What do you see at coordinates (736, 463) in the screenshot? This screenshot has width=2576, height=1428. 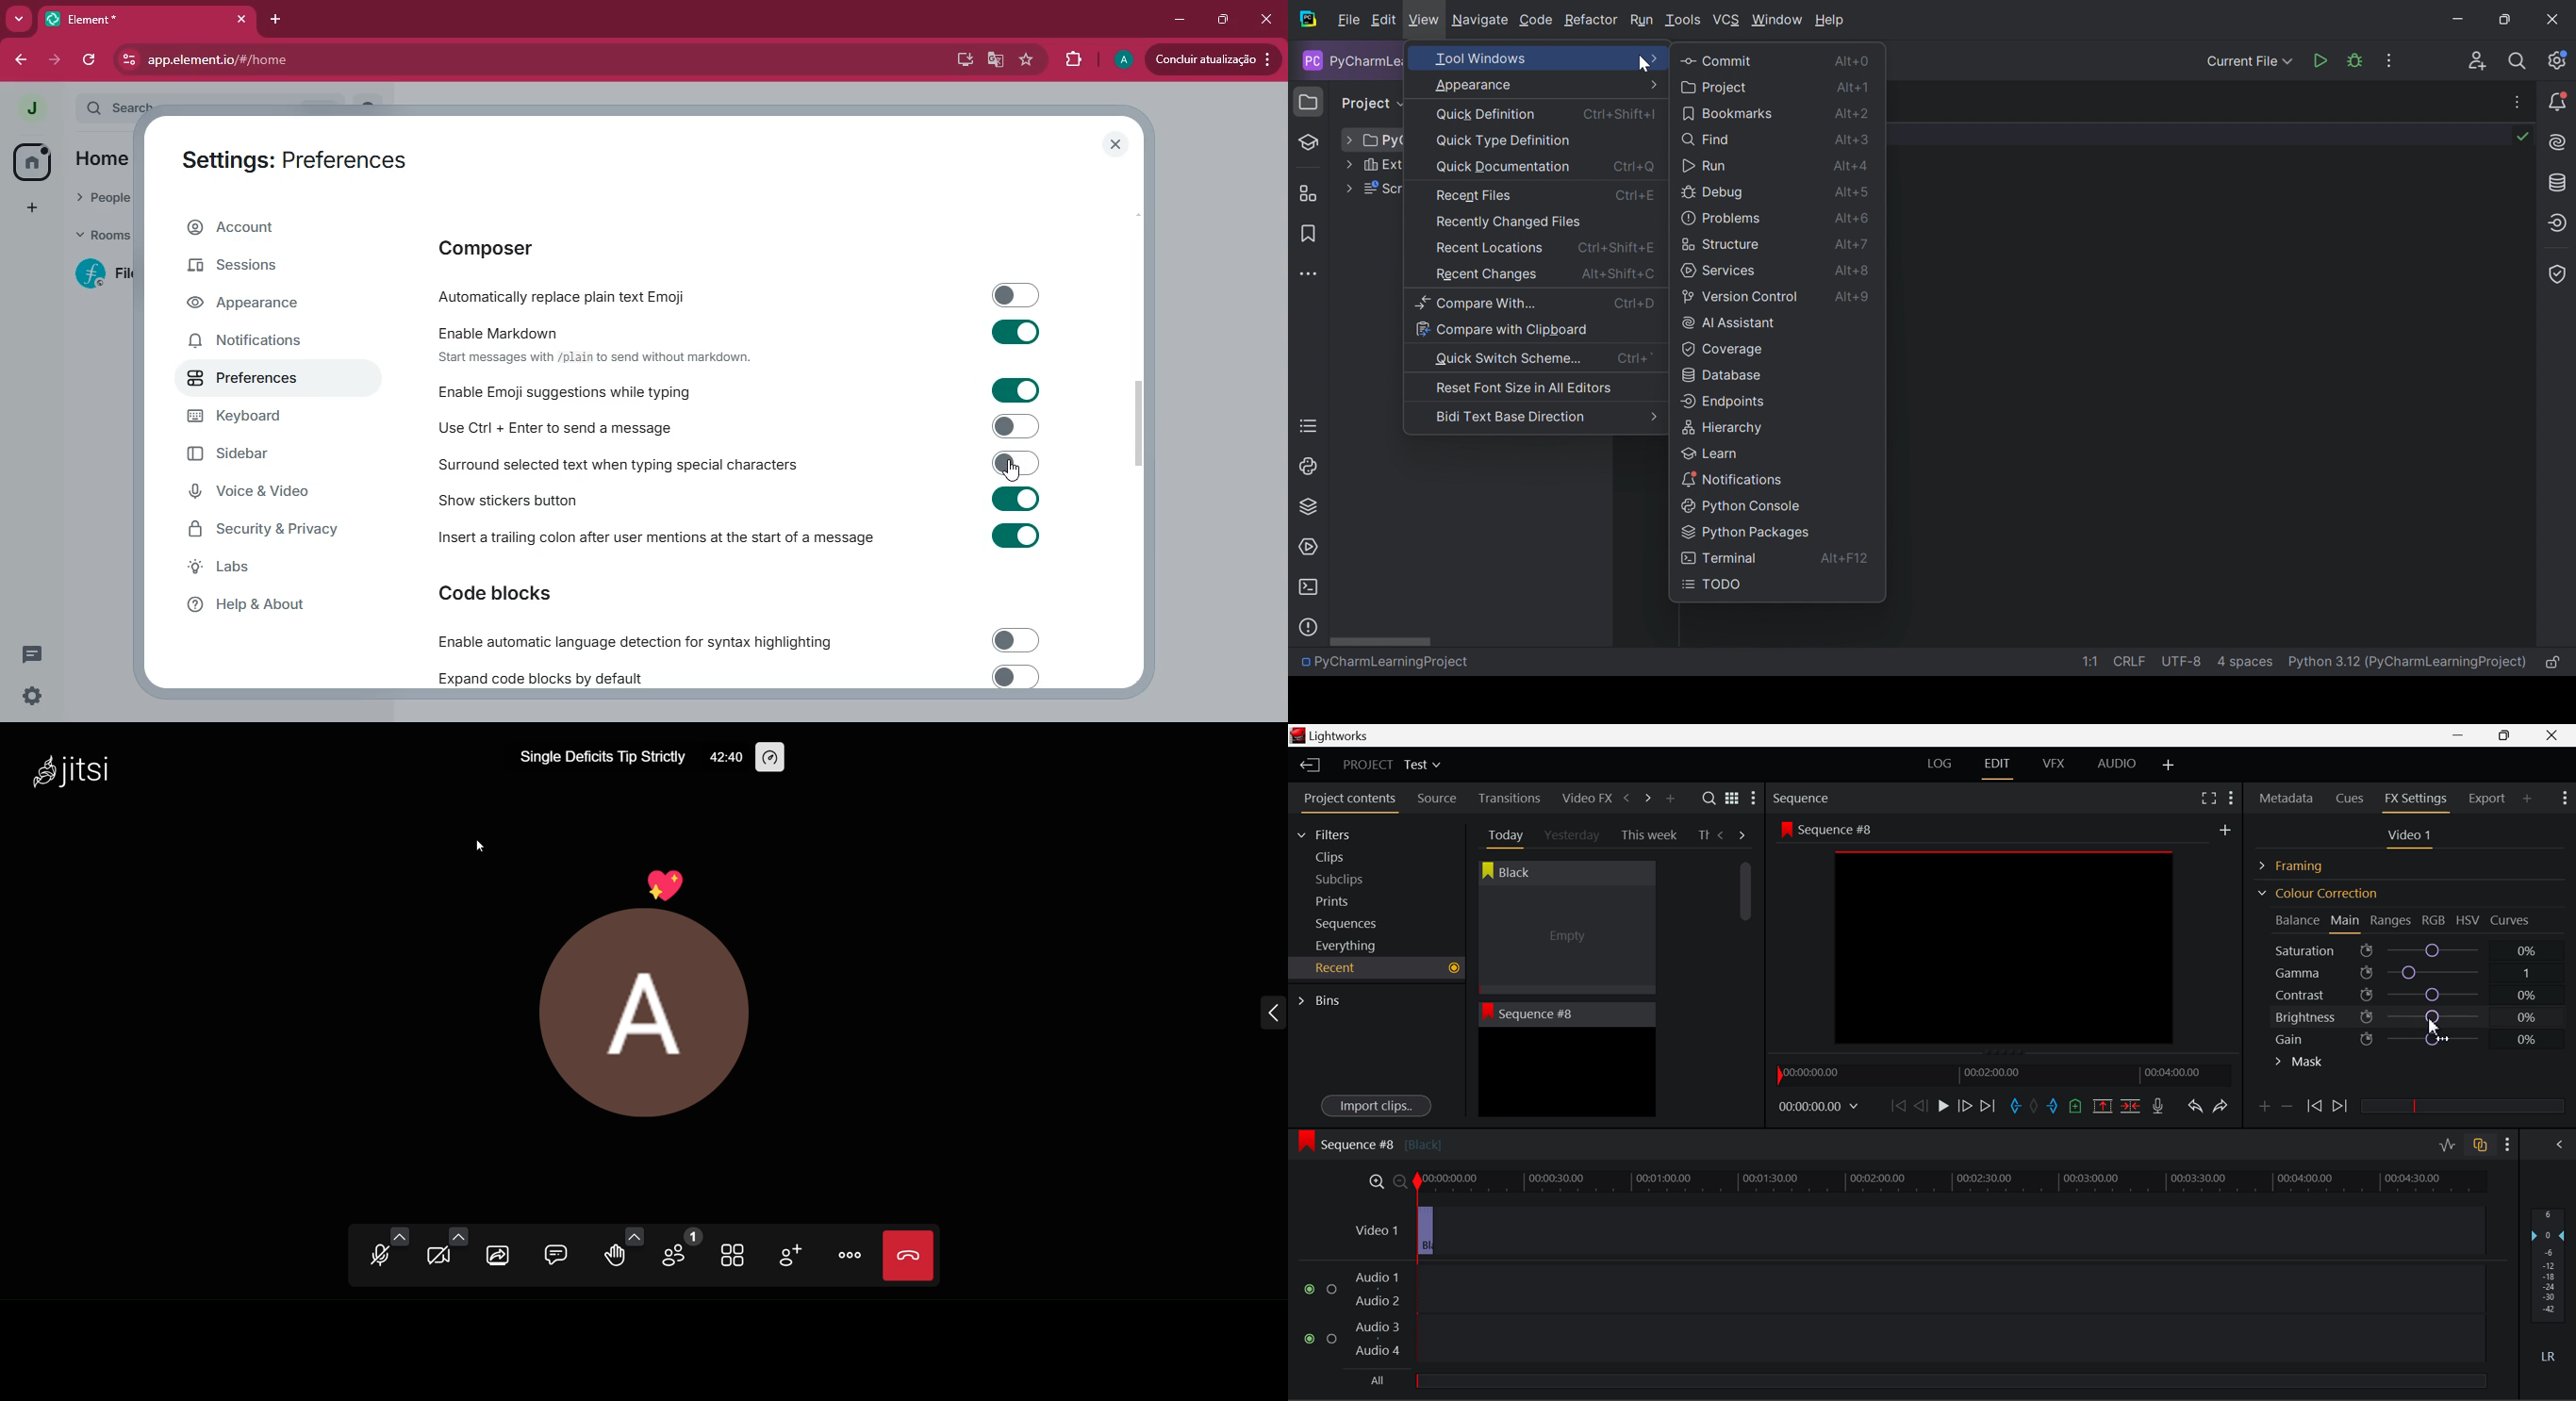 I see `Surround selected text when typing special characters` at bounding box center [736, 463].